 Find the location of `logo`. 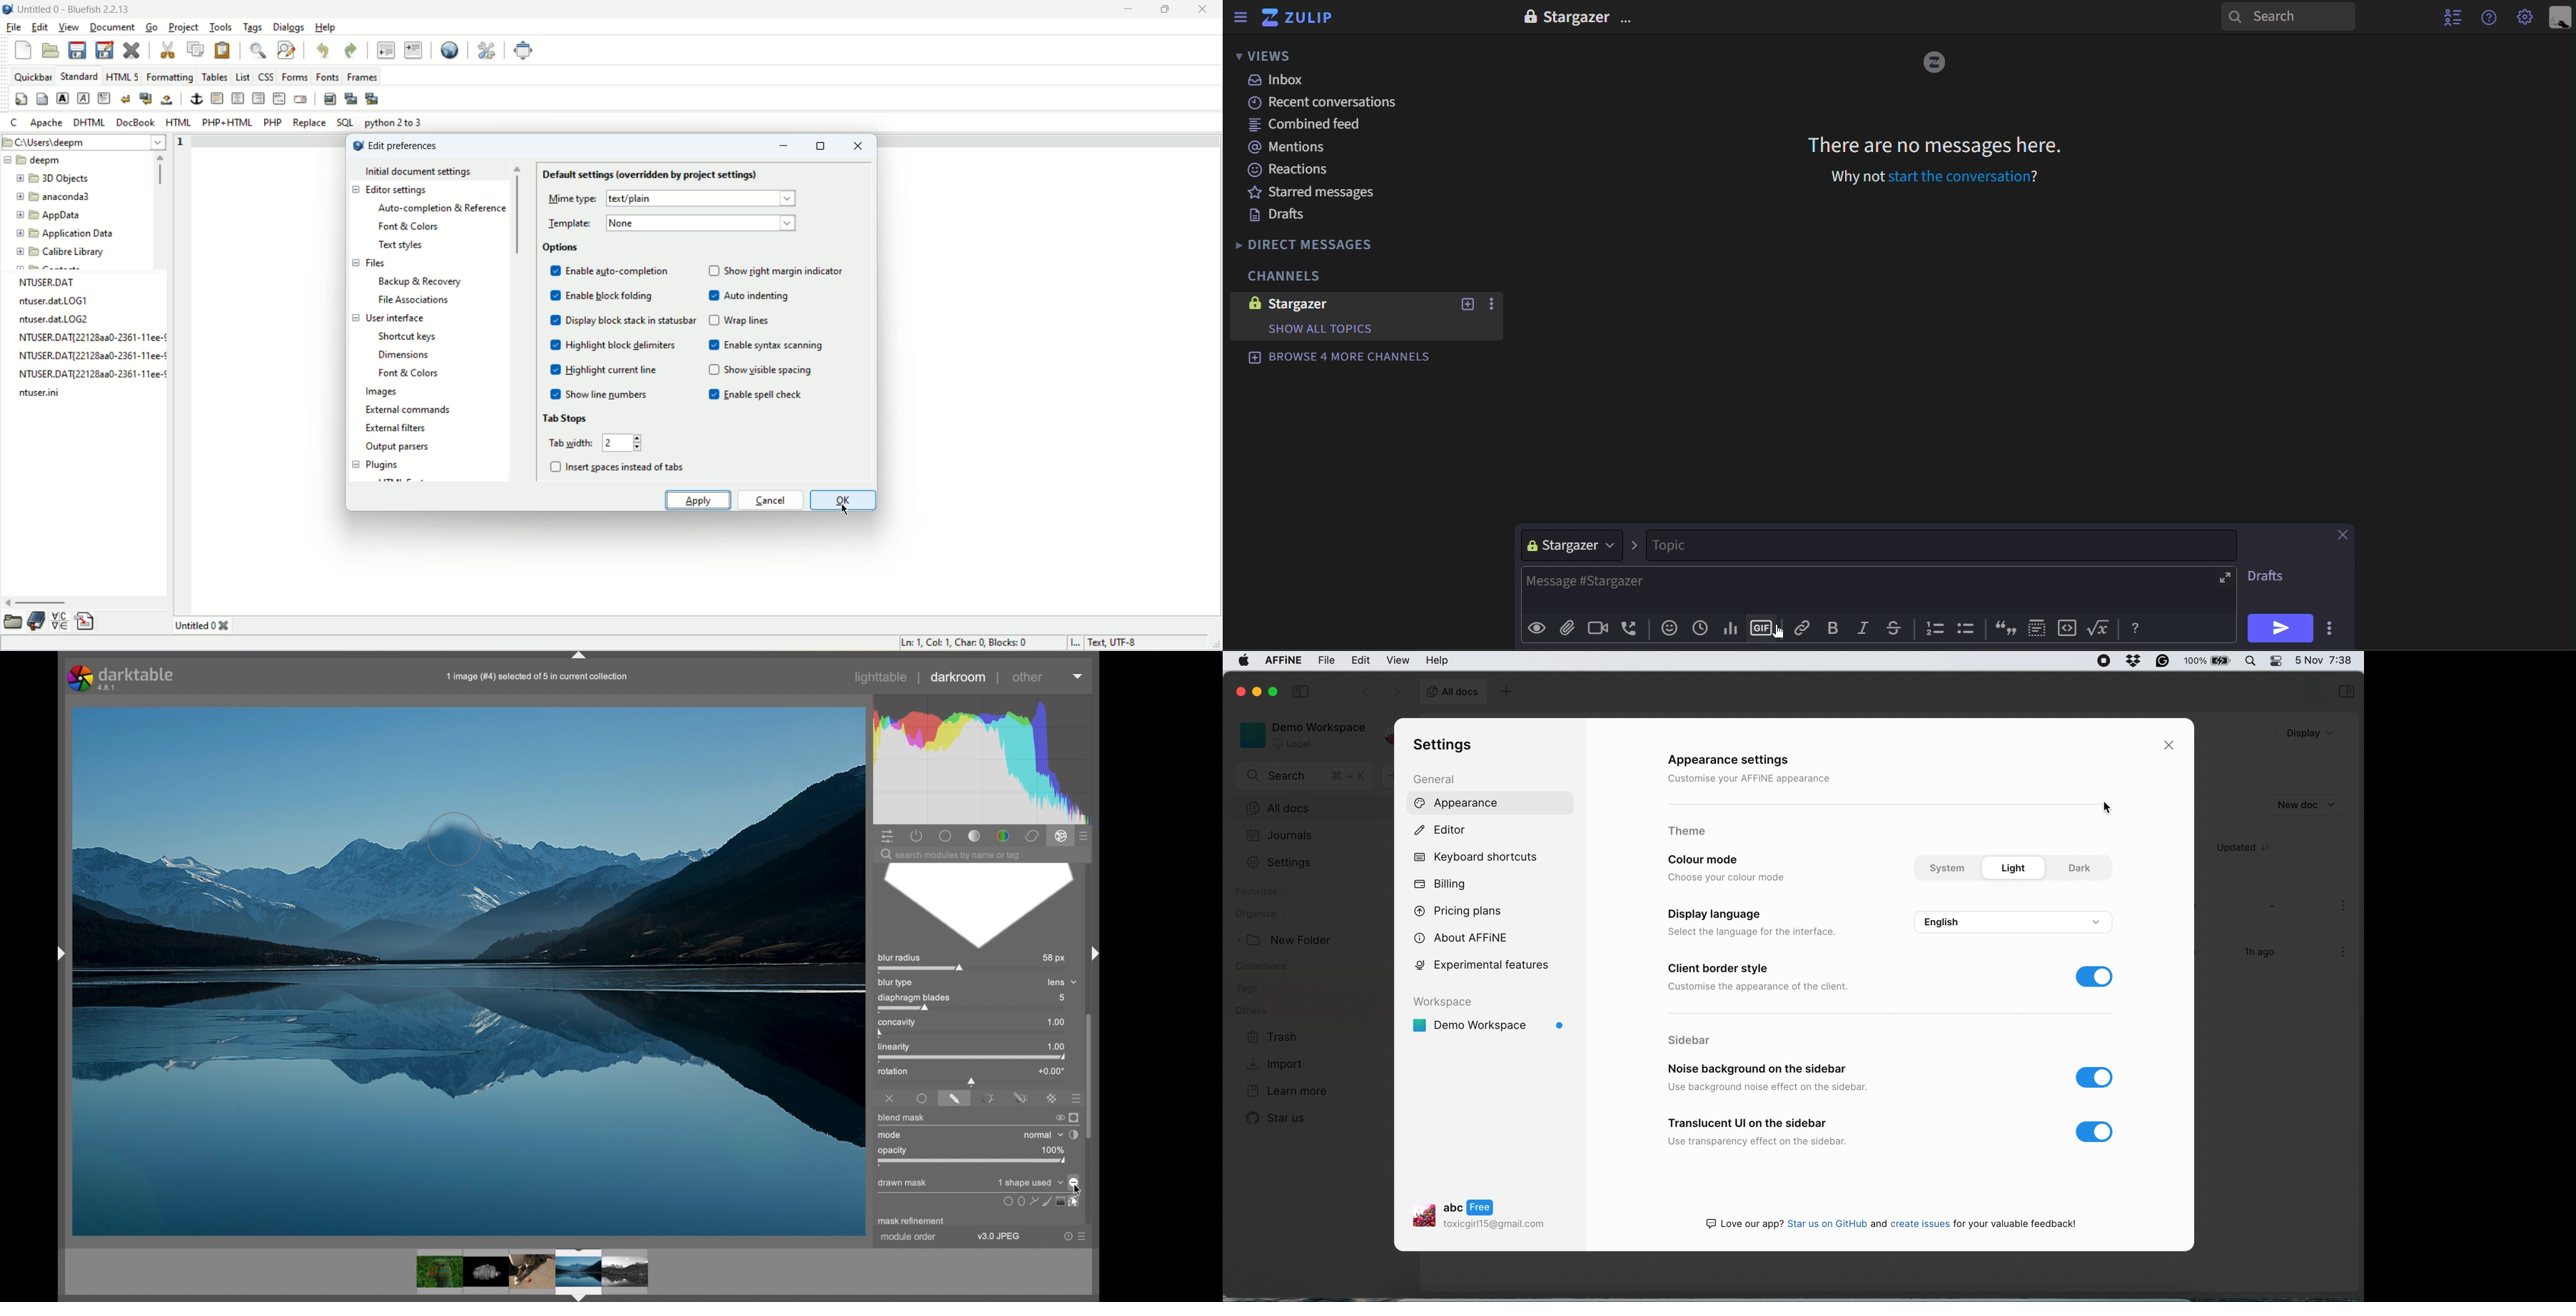

logo is located at coordinates (355, 146).